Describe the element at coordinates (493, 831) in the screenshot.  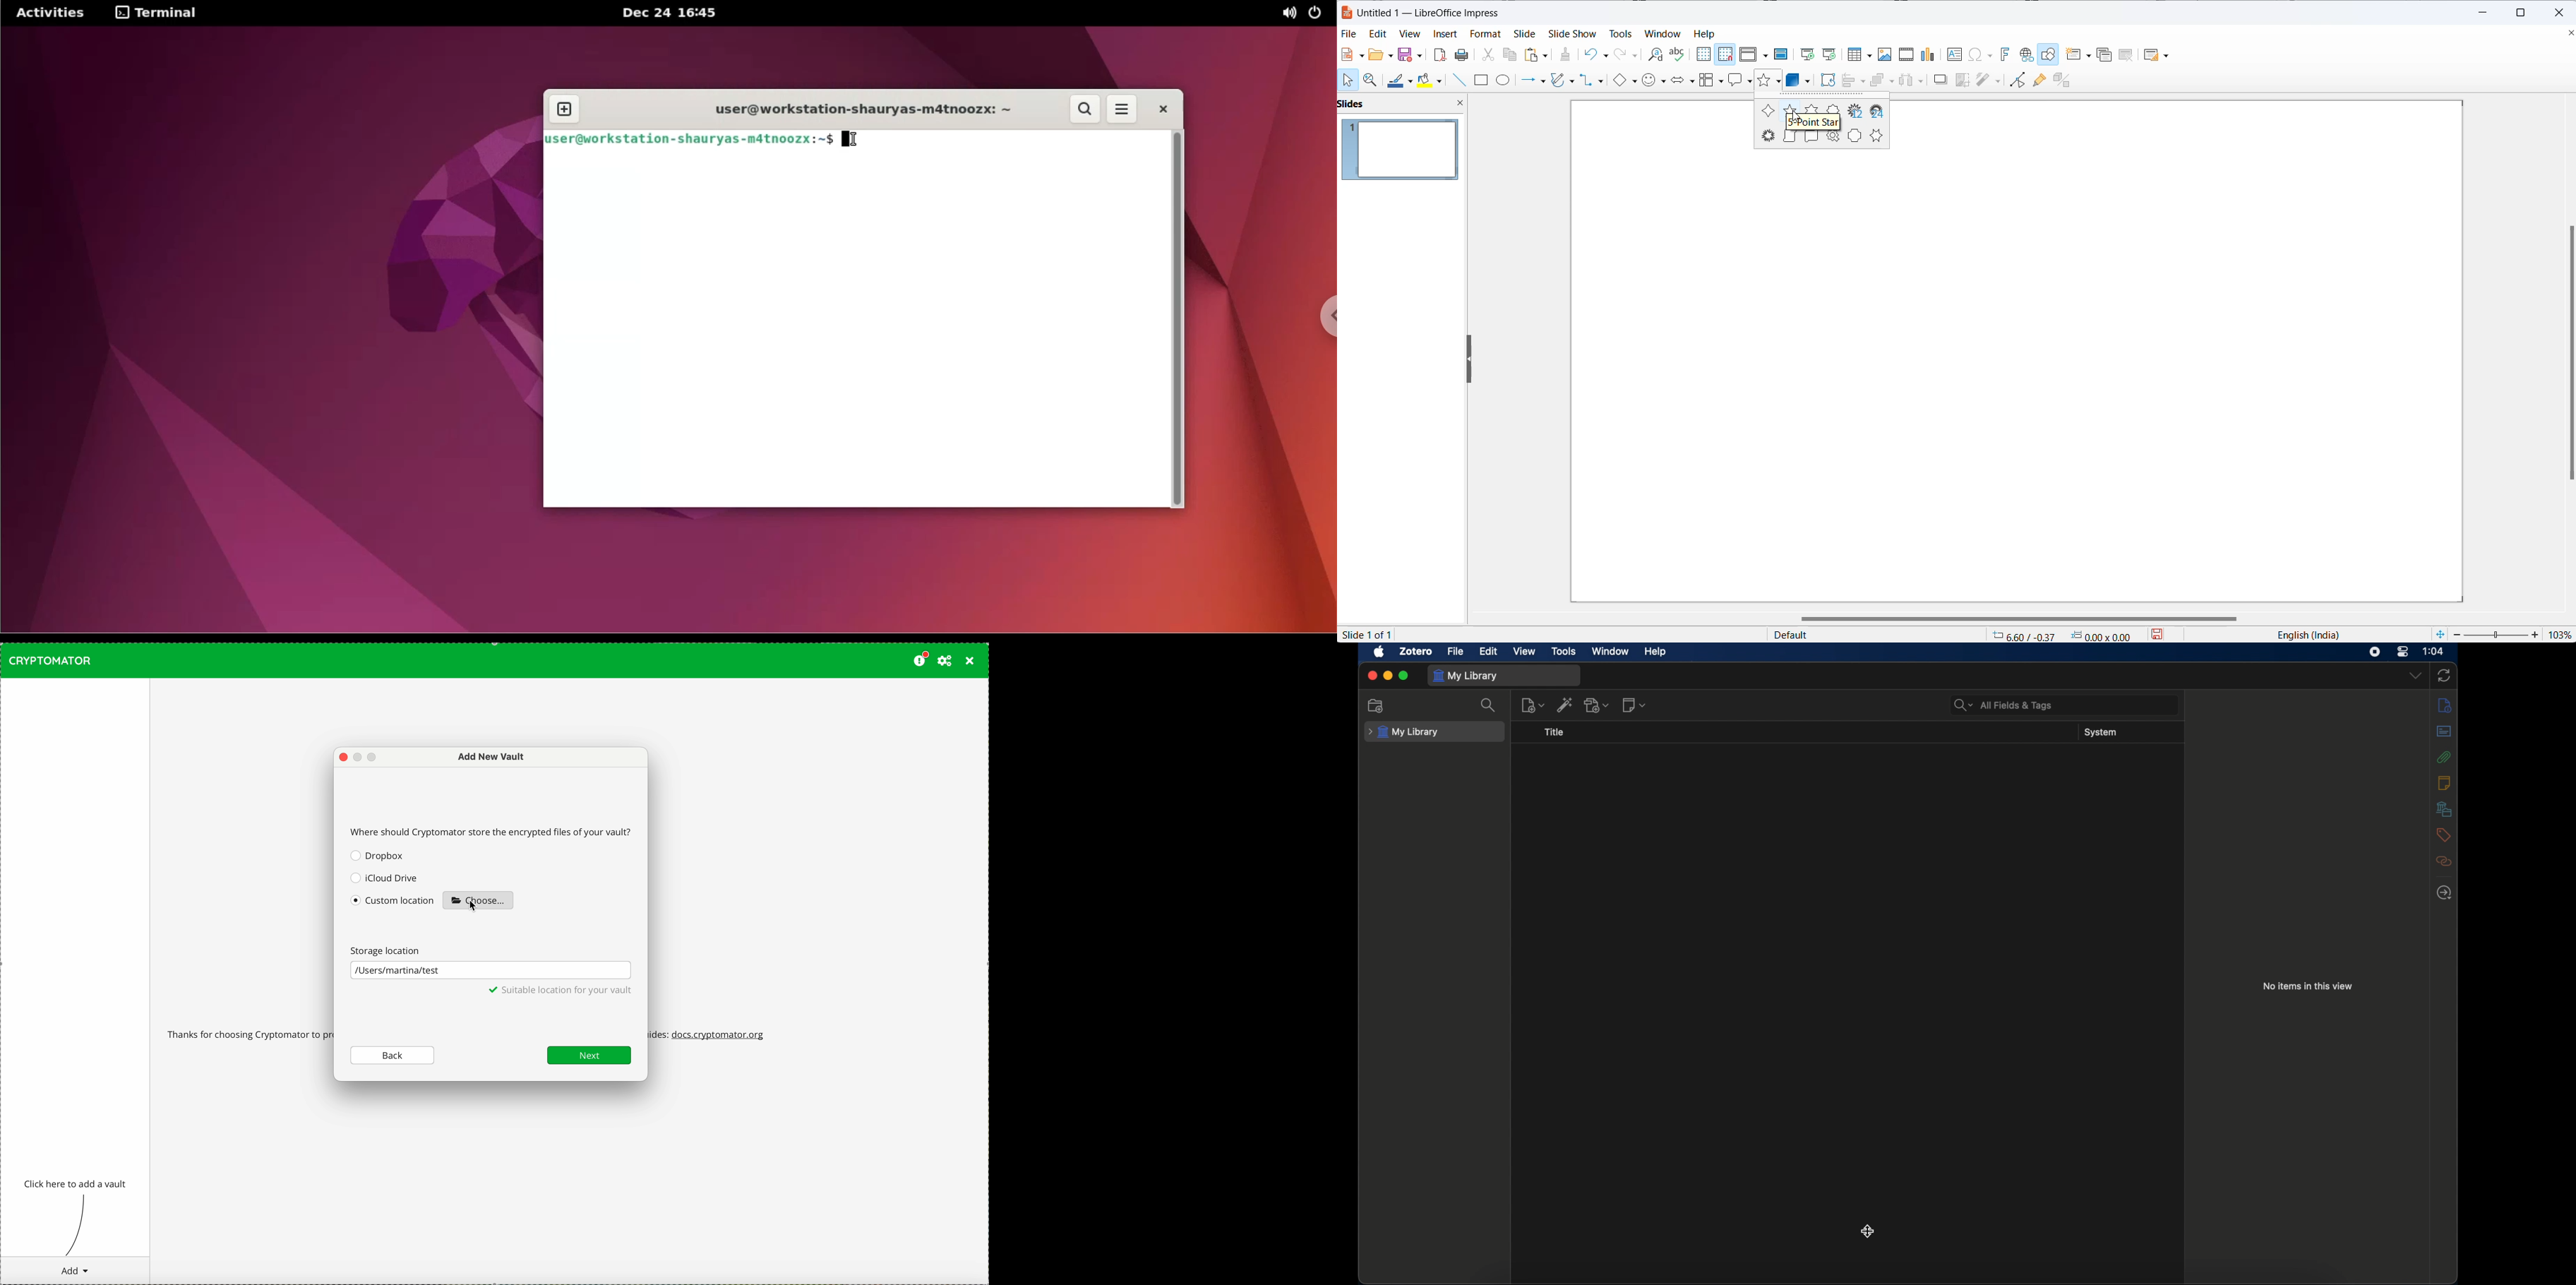
I see `question` at that location.